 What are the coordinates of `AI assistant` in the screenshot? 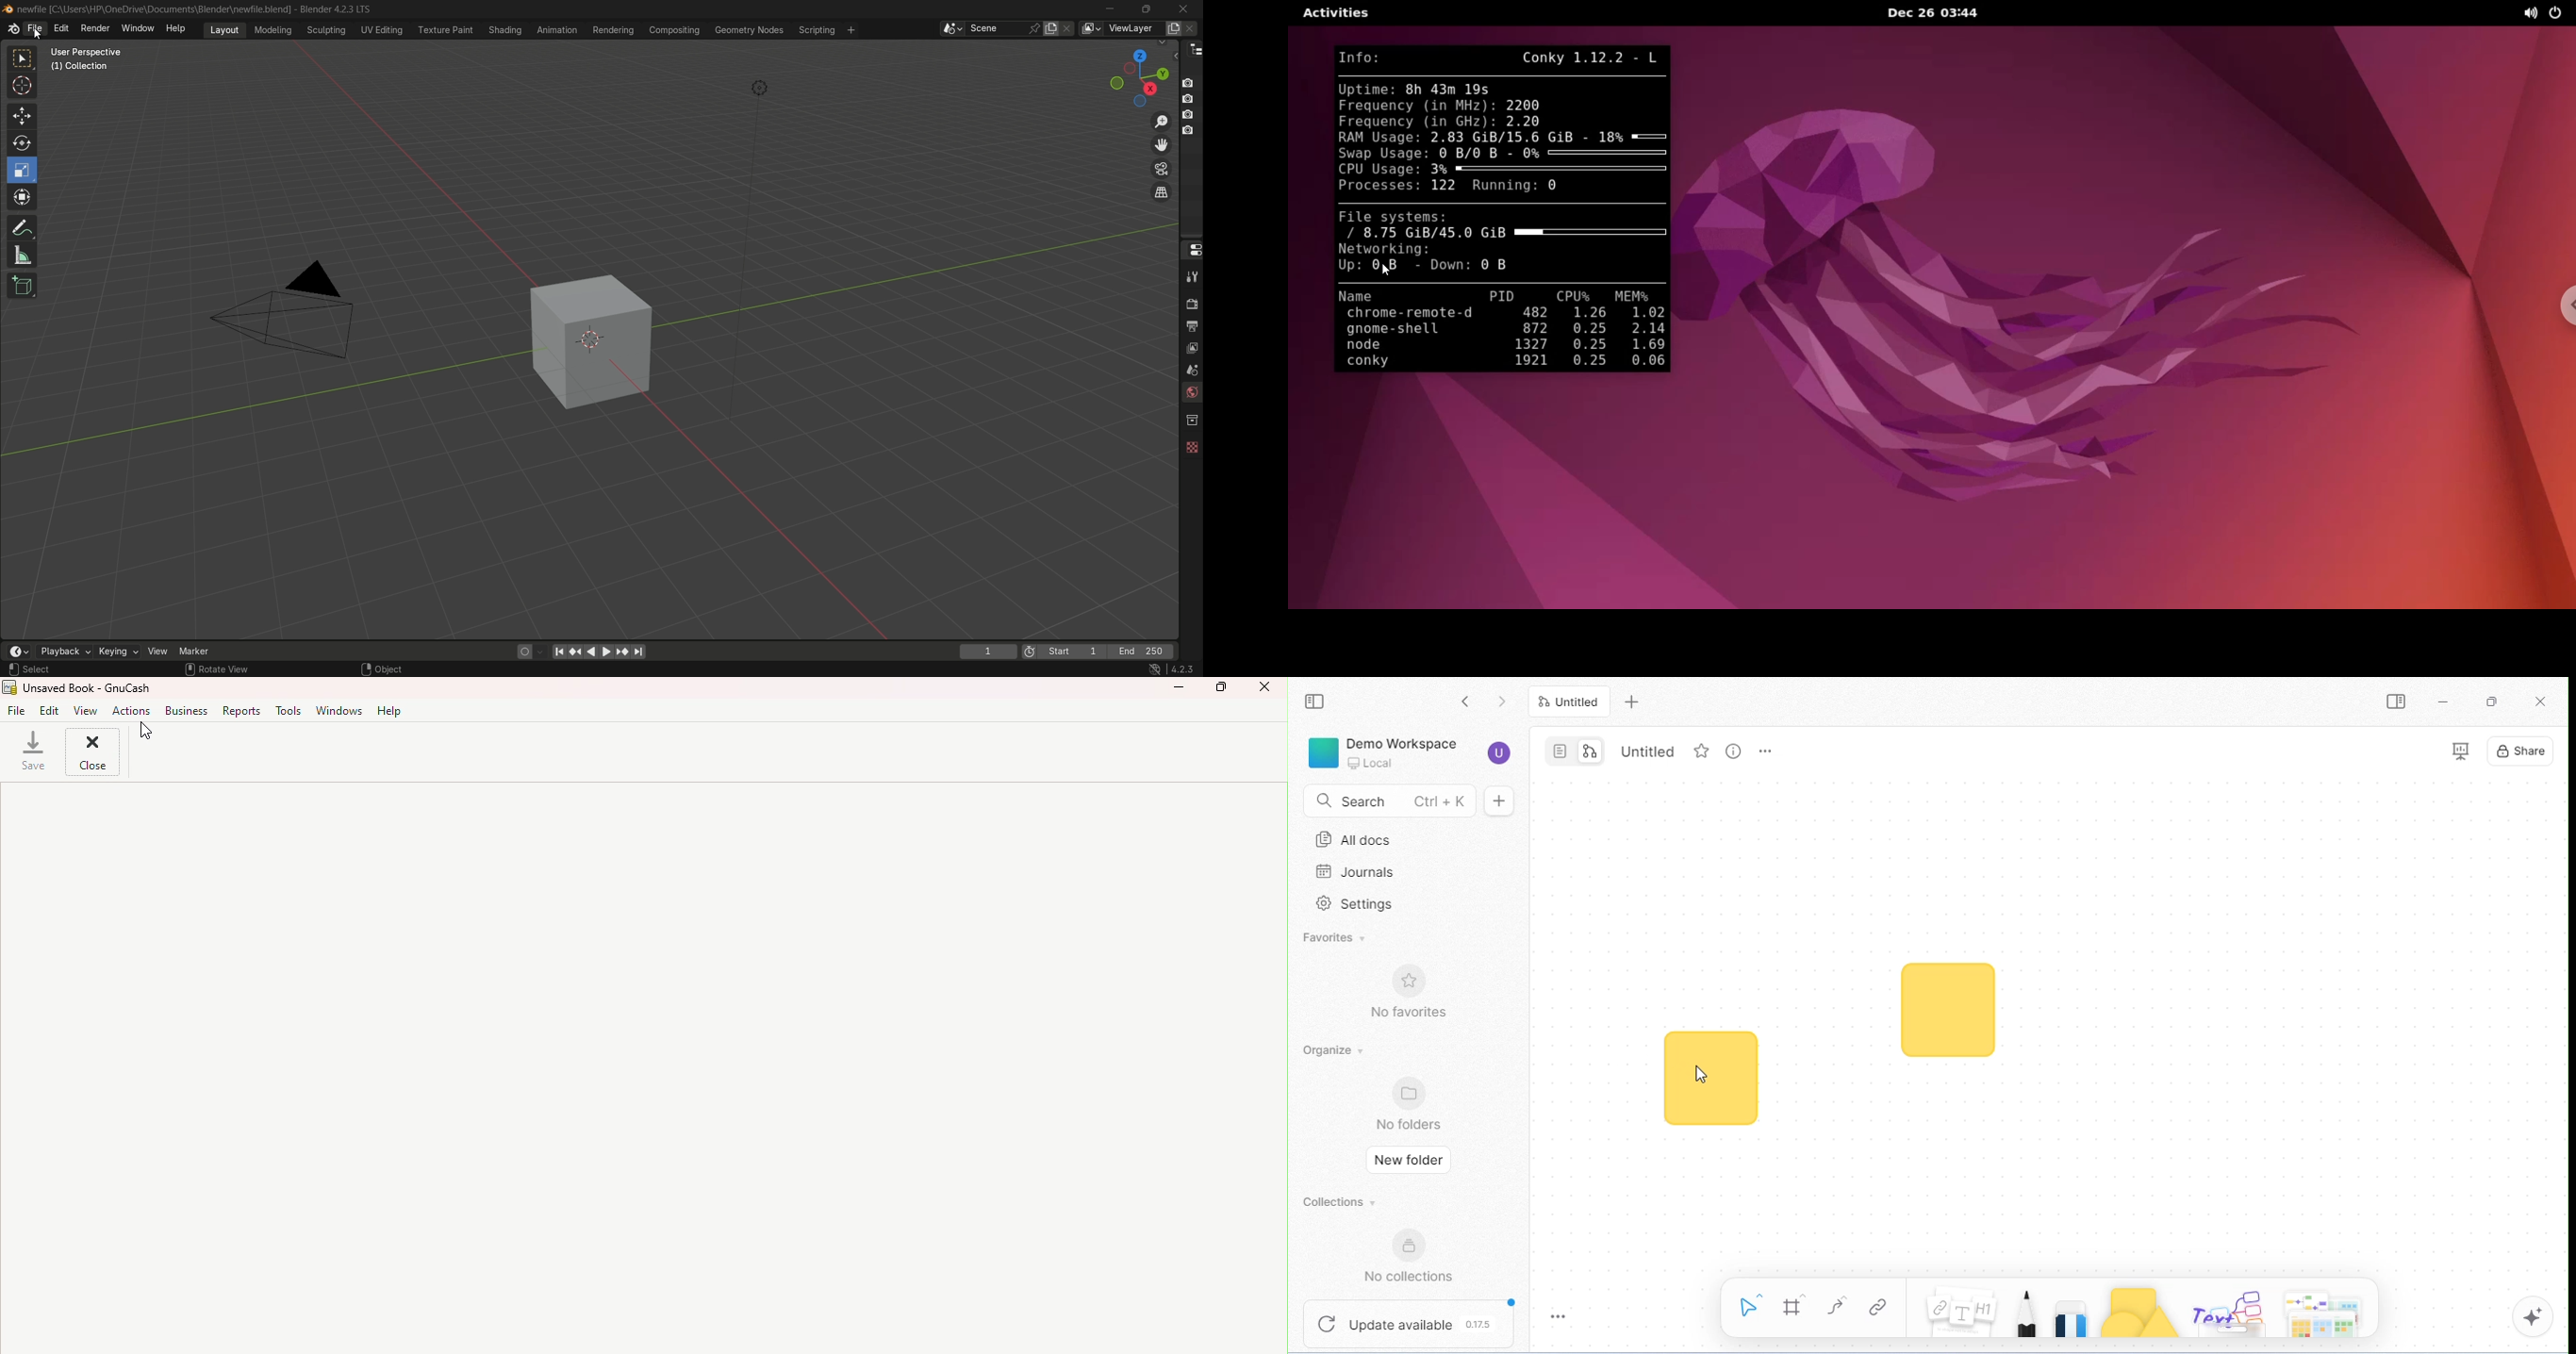 It's located at (2533, 1316).